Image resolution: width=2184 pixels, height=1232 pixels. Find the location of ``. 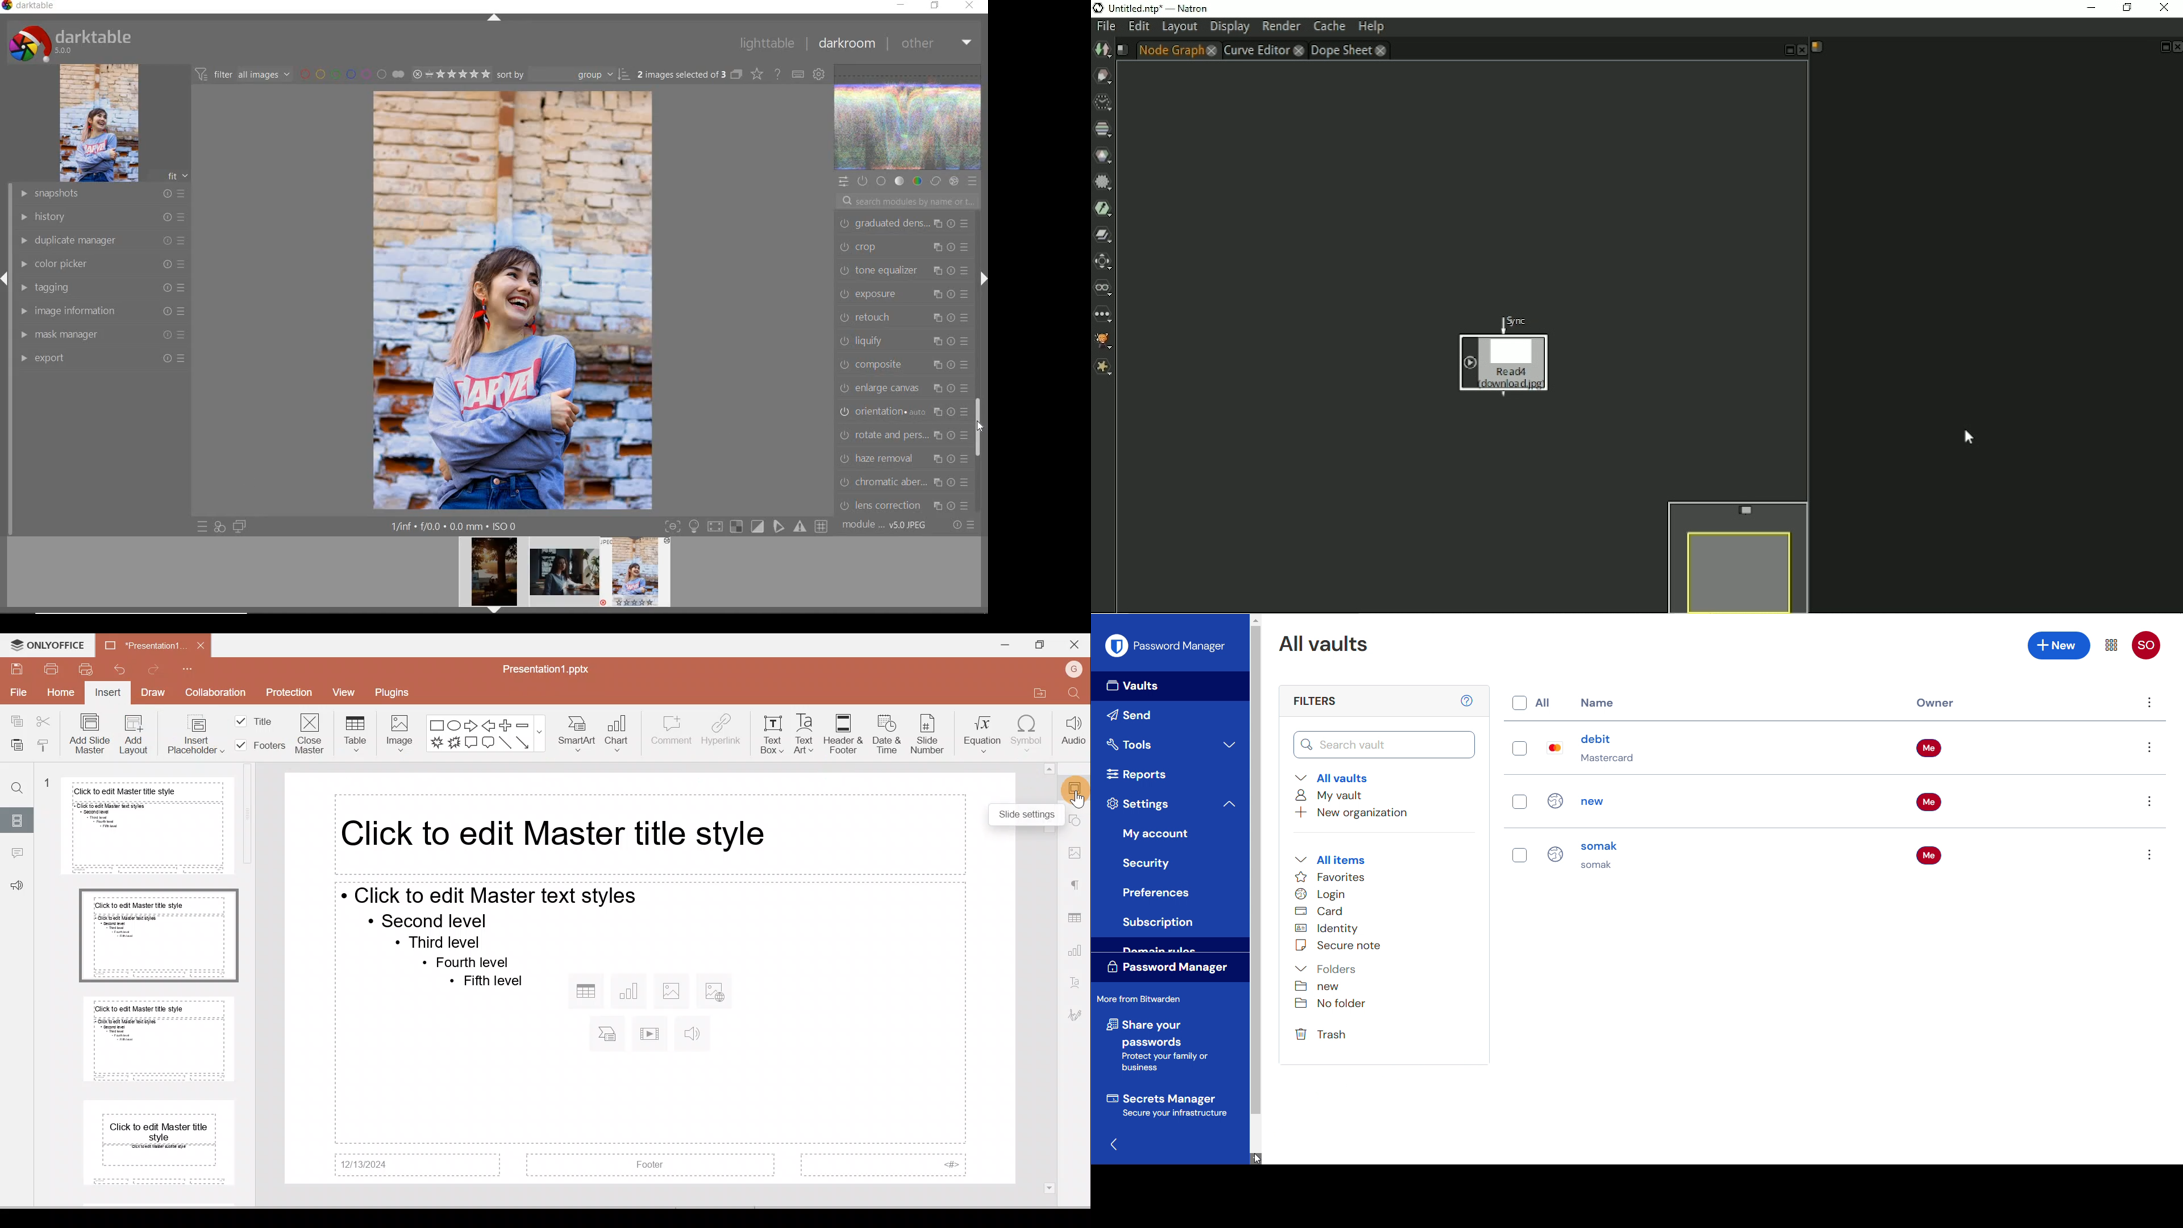

 is located at coordinates (1155, 893).